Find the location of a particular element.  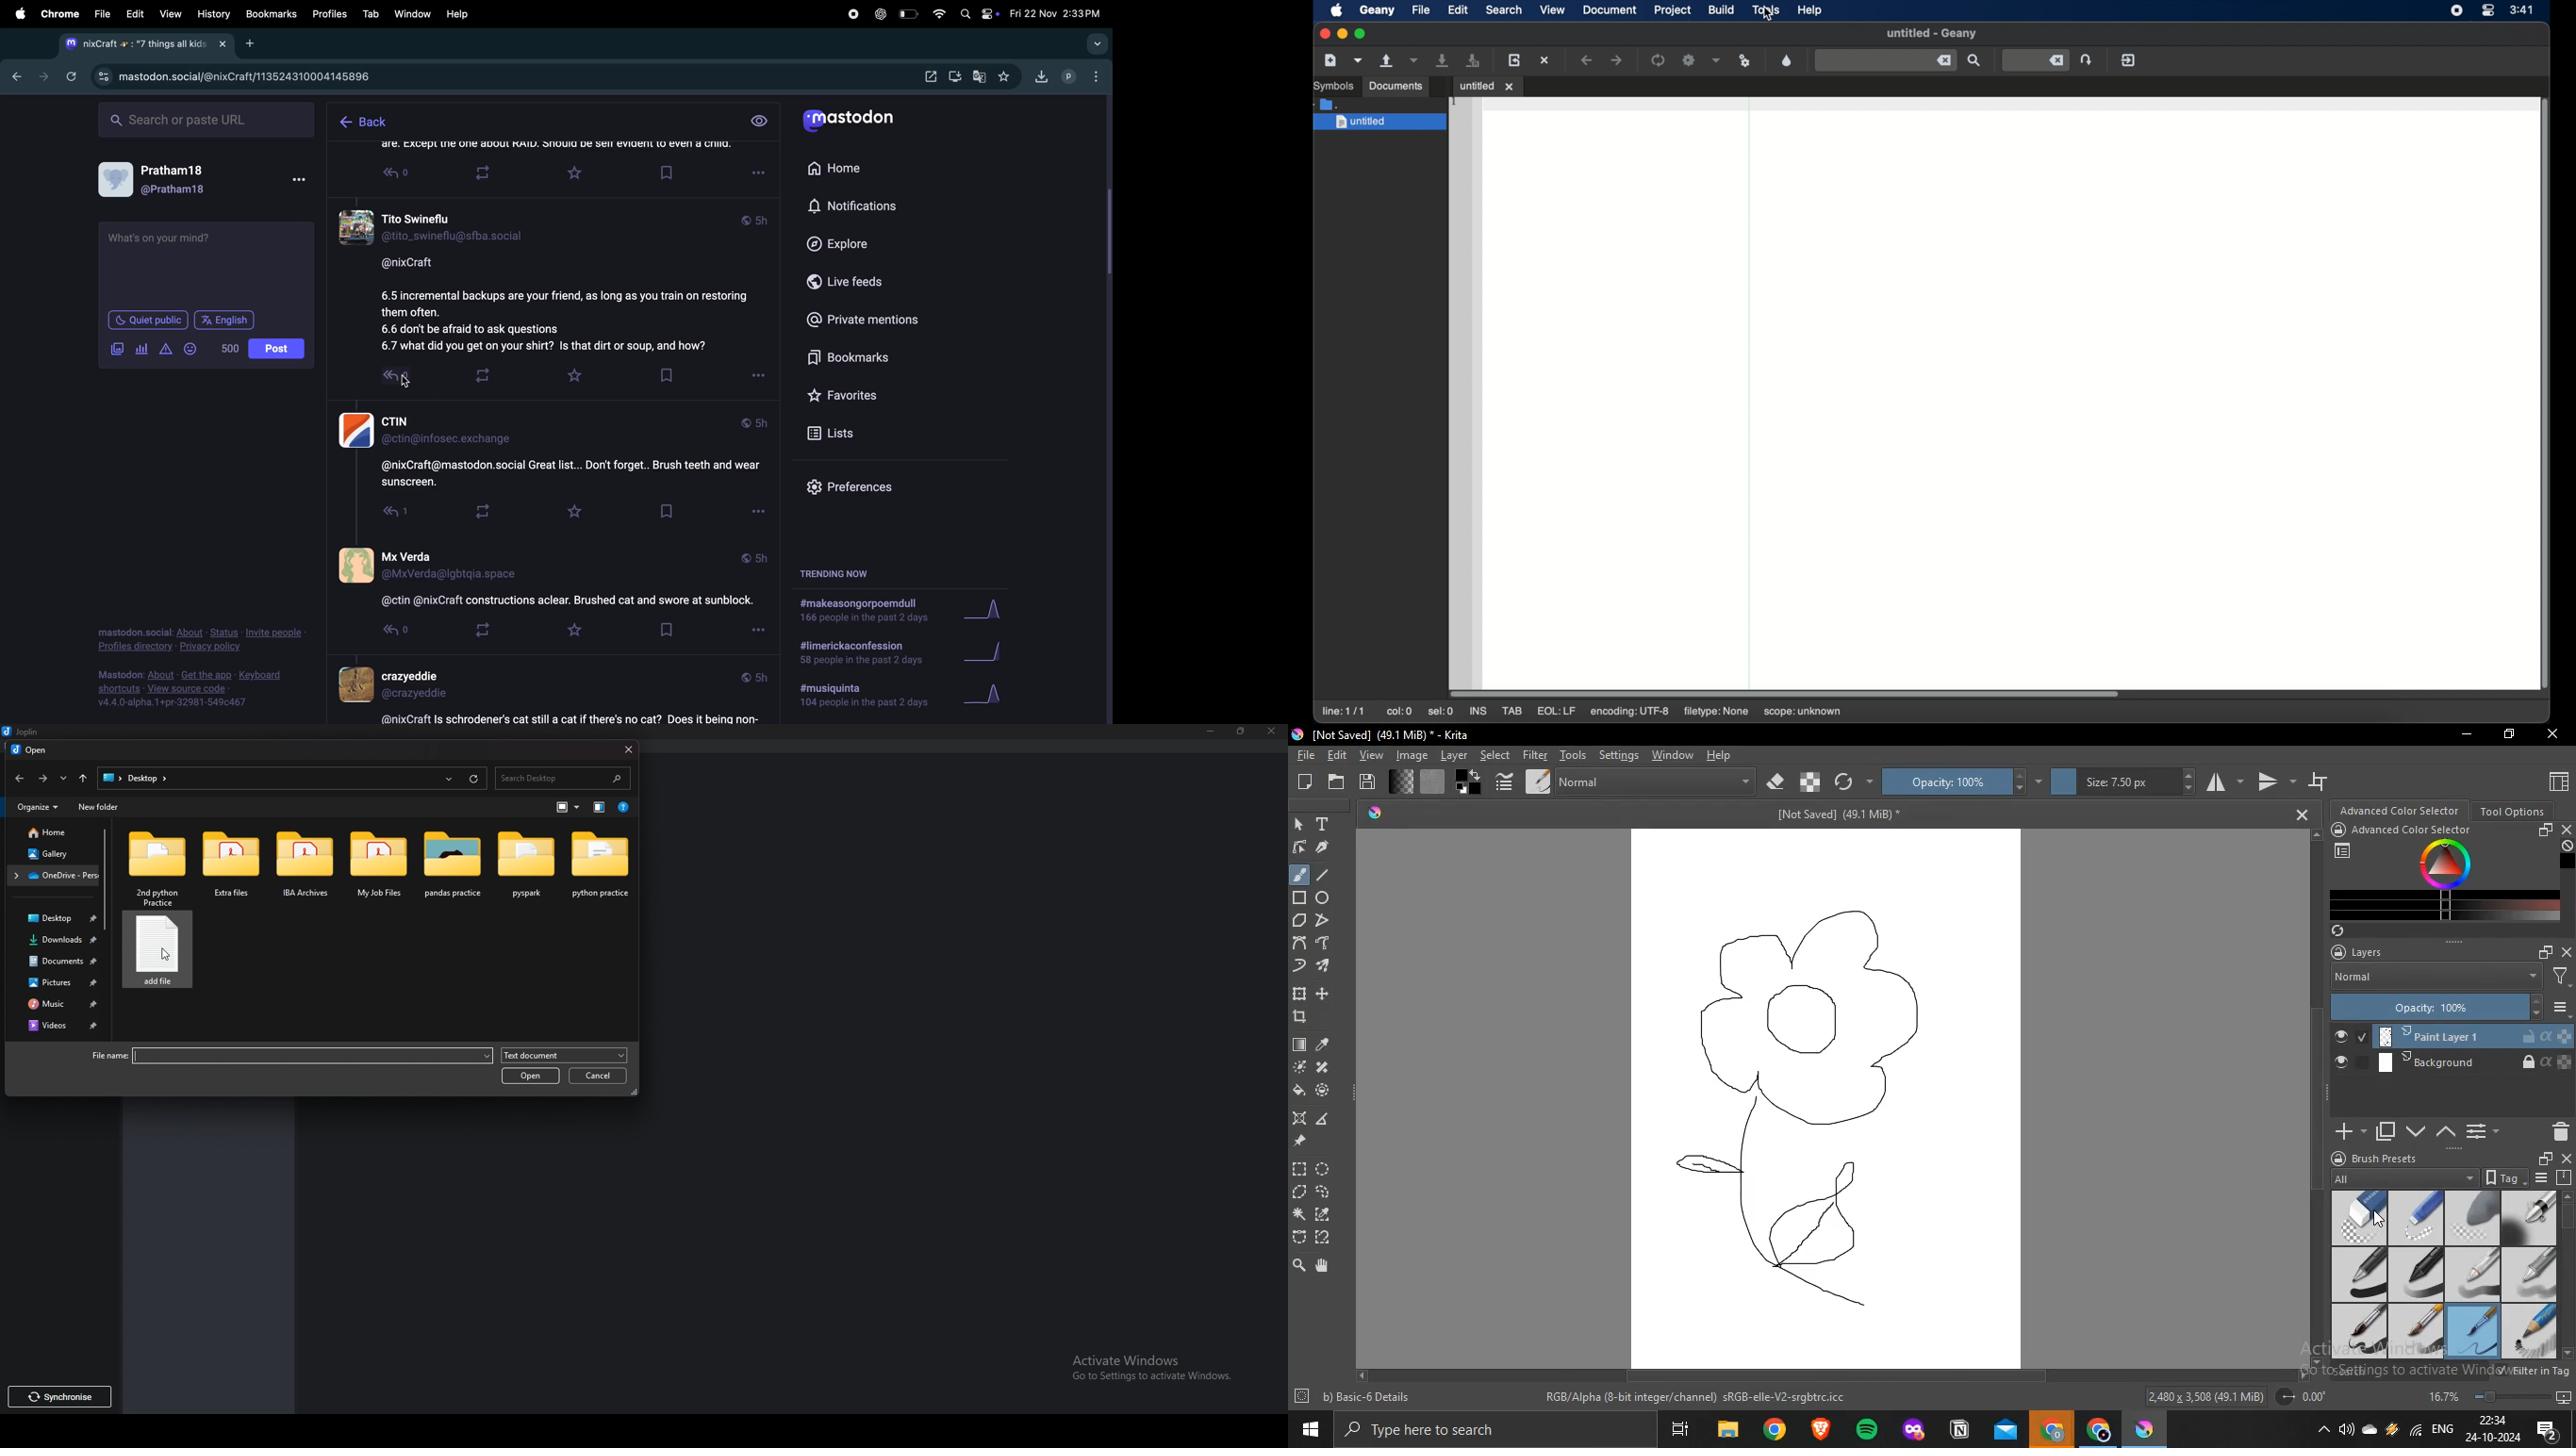

save the current file is located at coordinates (1444, 61).